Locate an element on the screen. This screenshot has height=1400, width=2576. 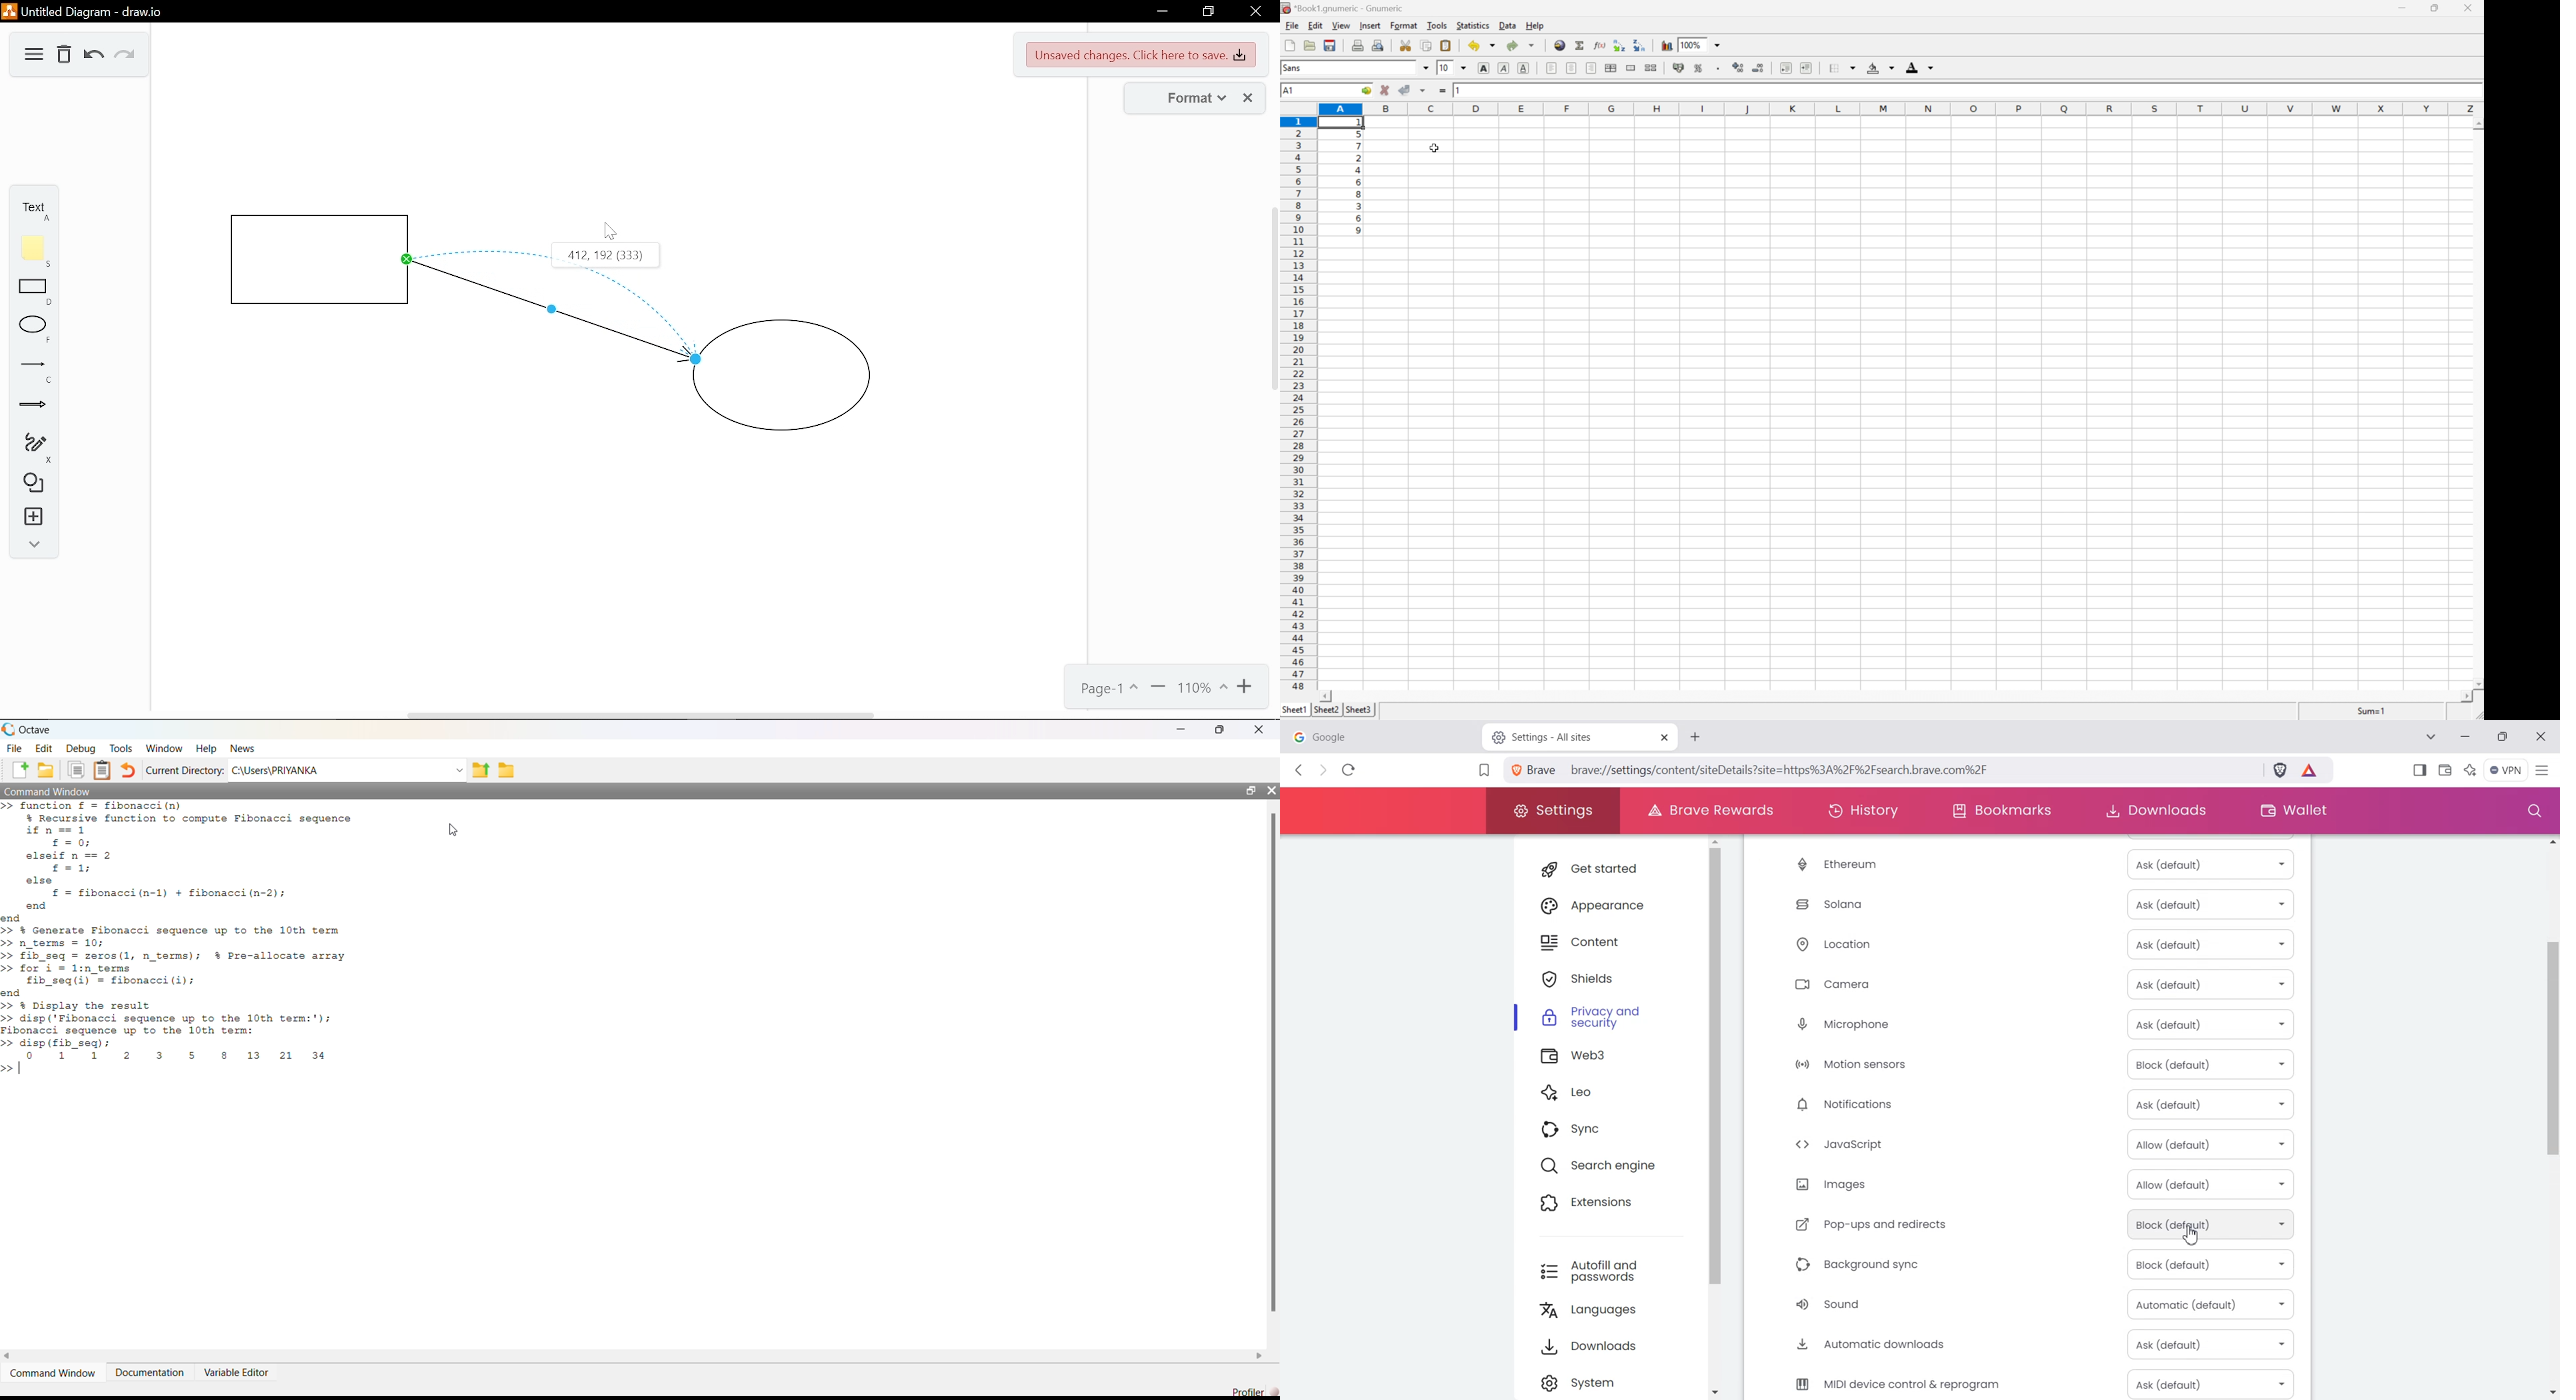
Bending point is located at coordinates (549, 310).